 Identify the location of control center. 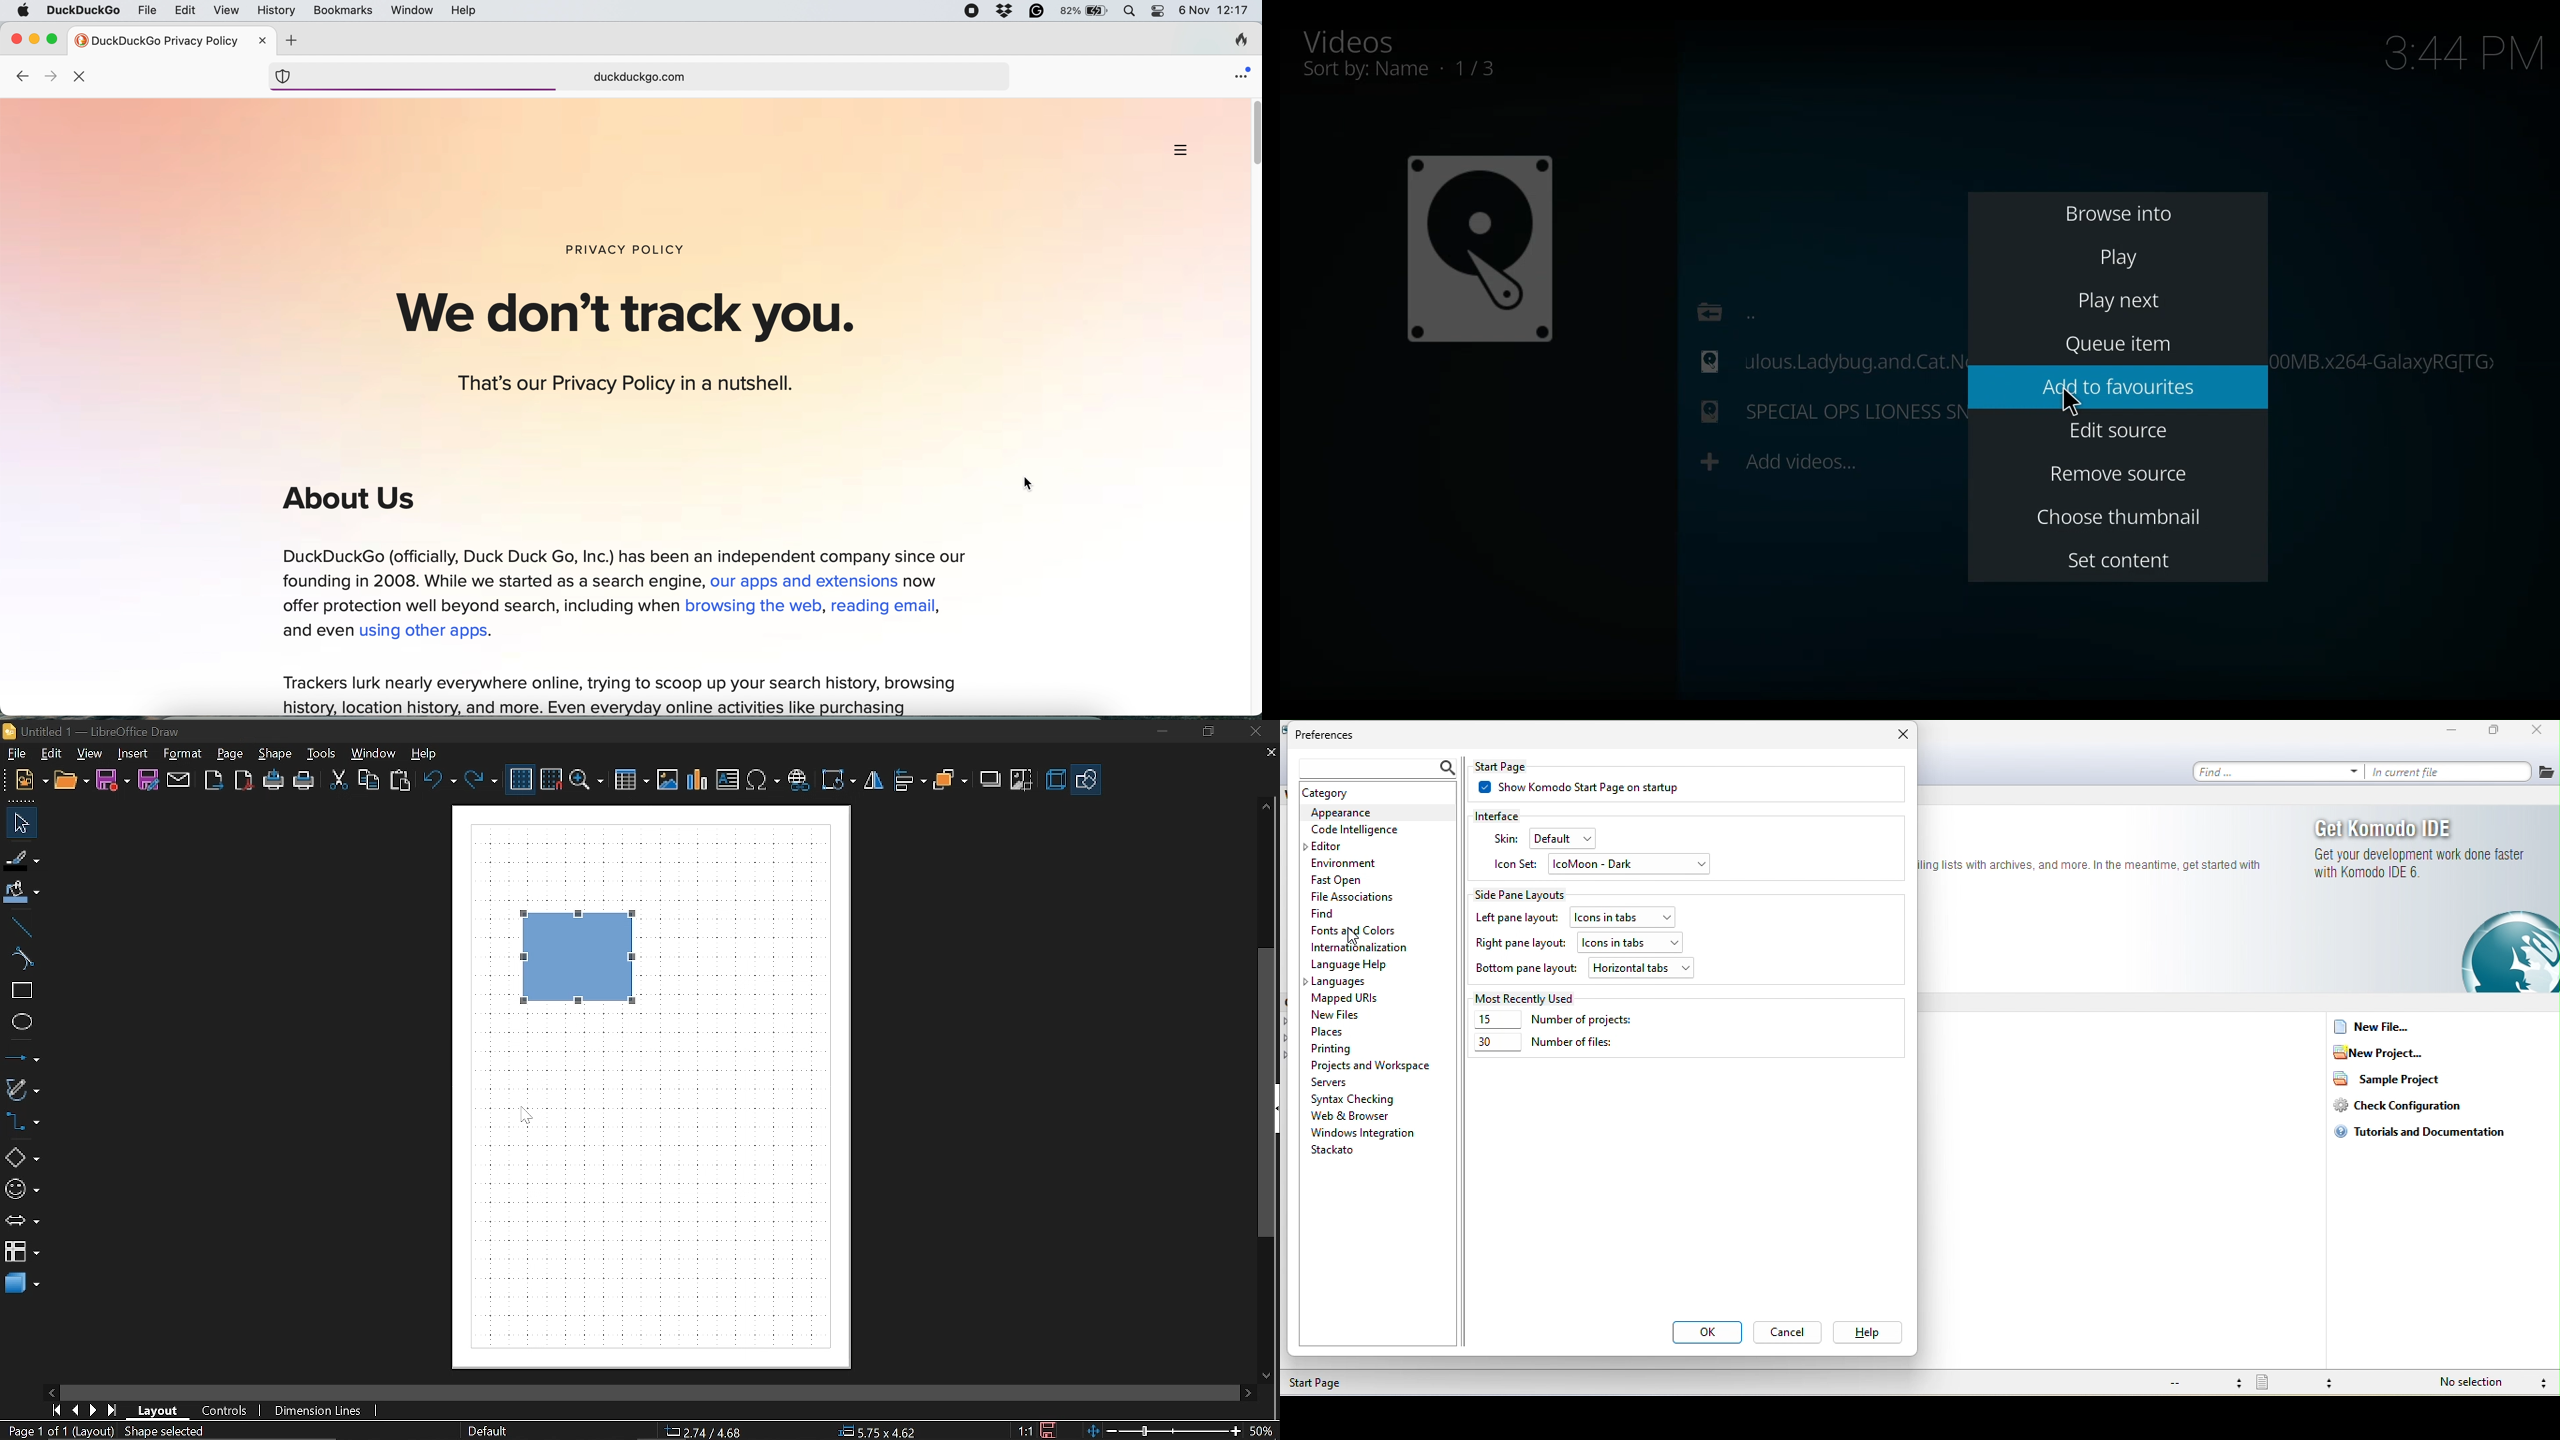
(1157, 12).